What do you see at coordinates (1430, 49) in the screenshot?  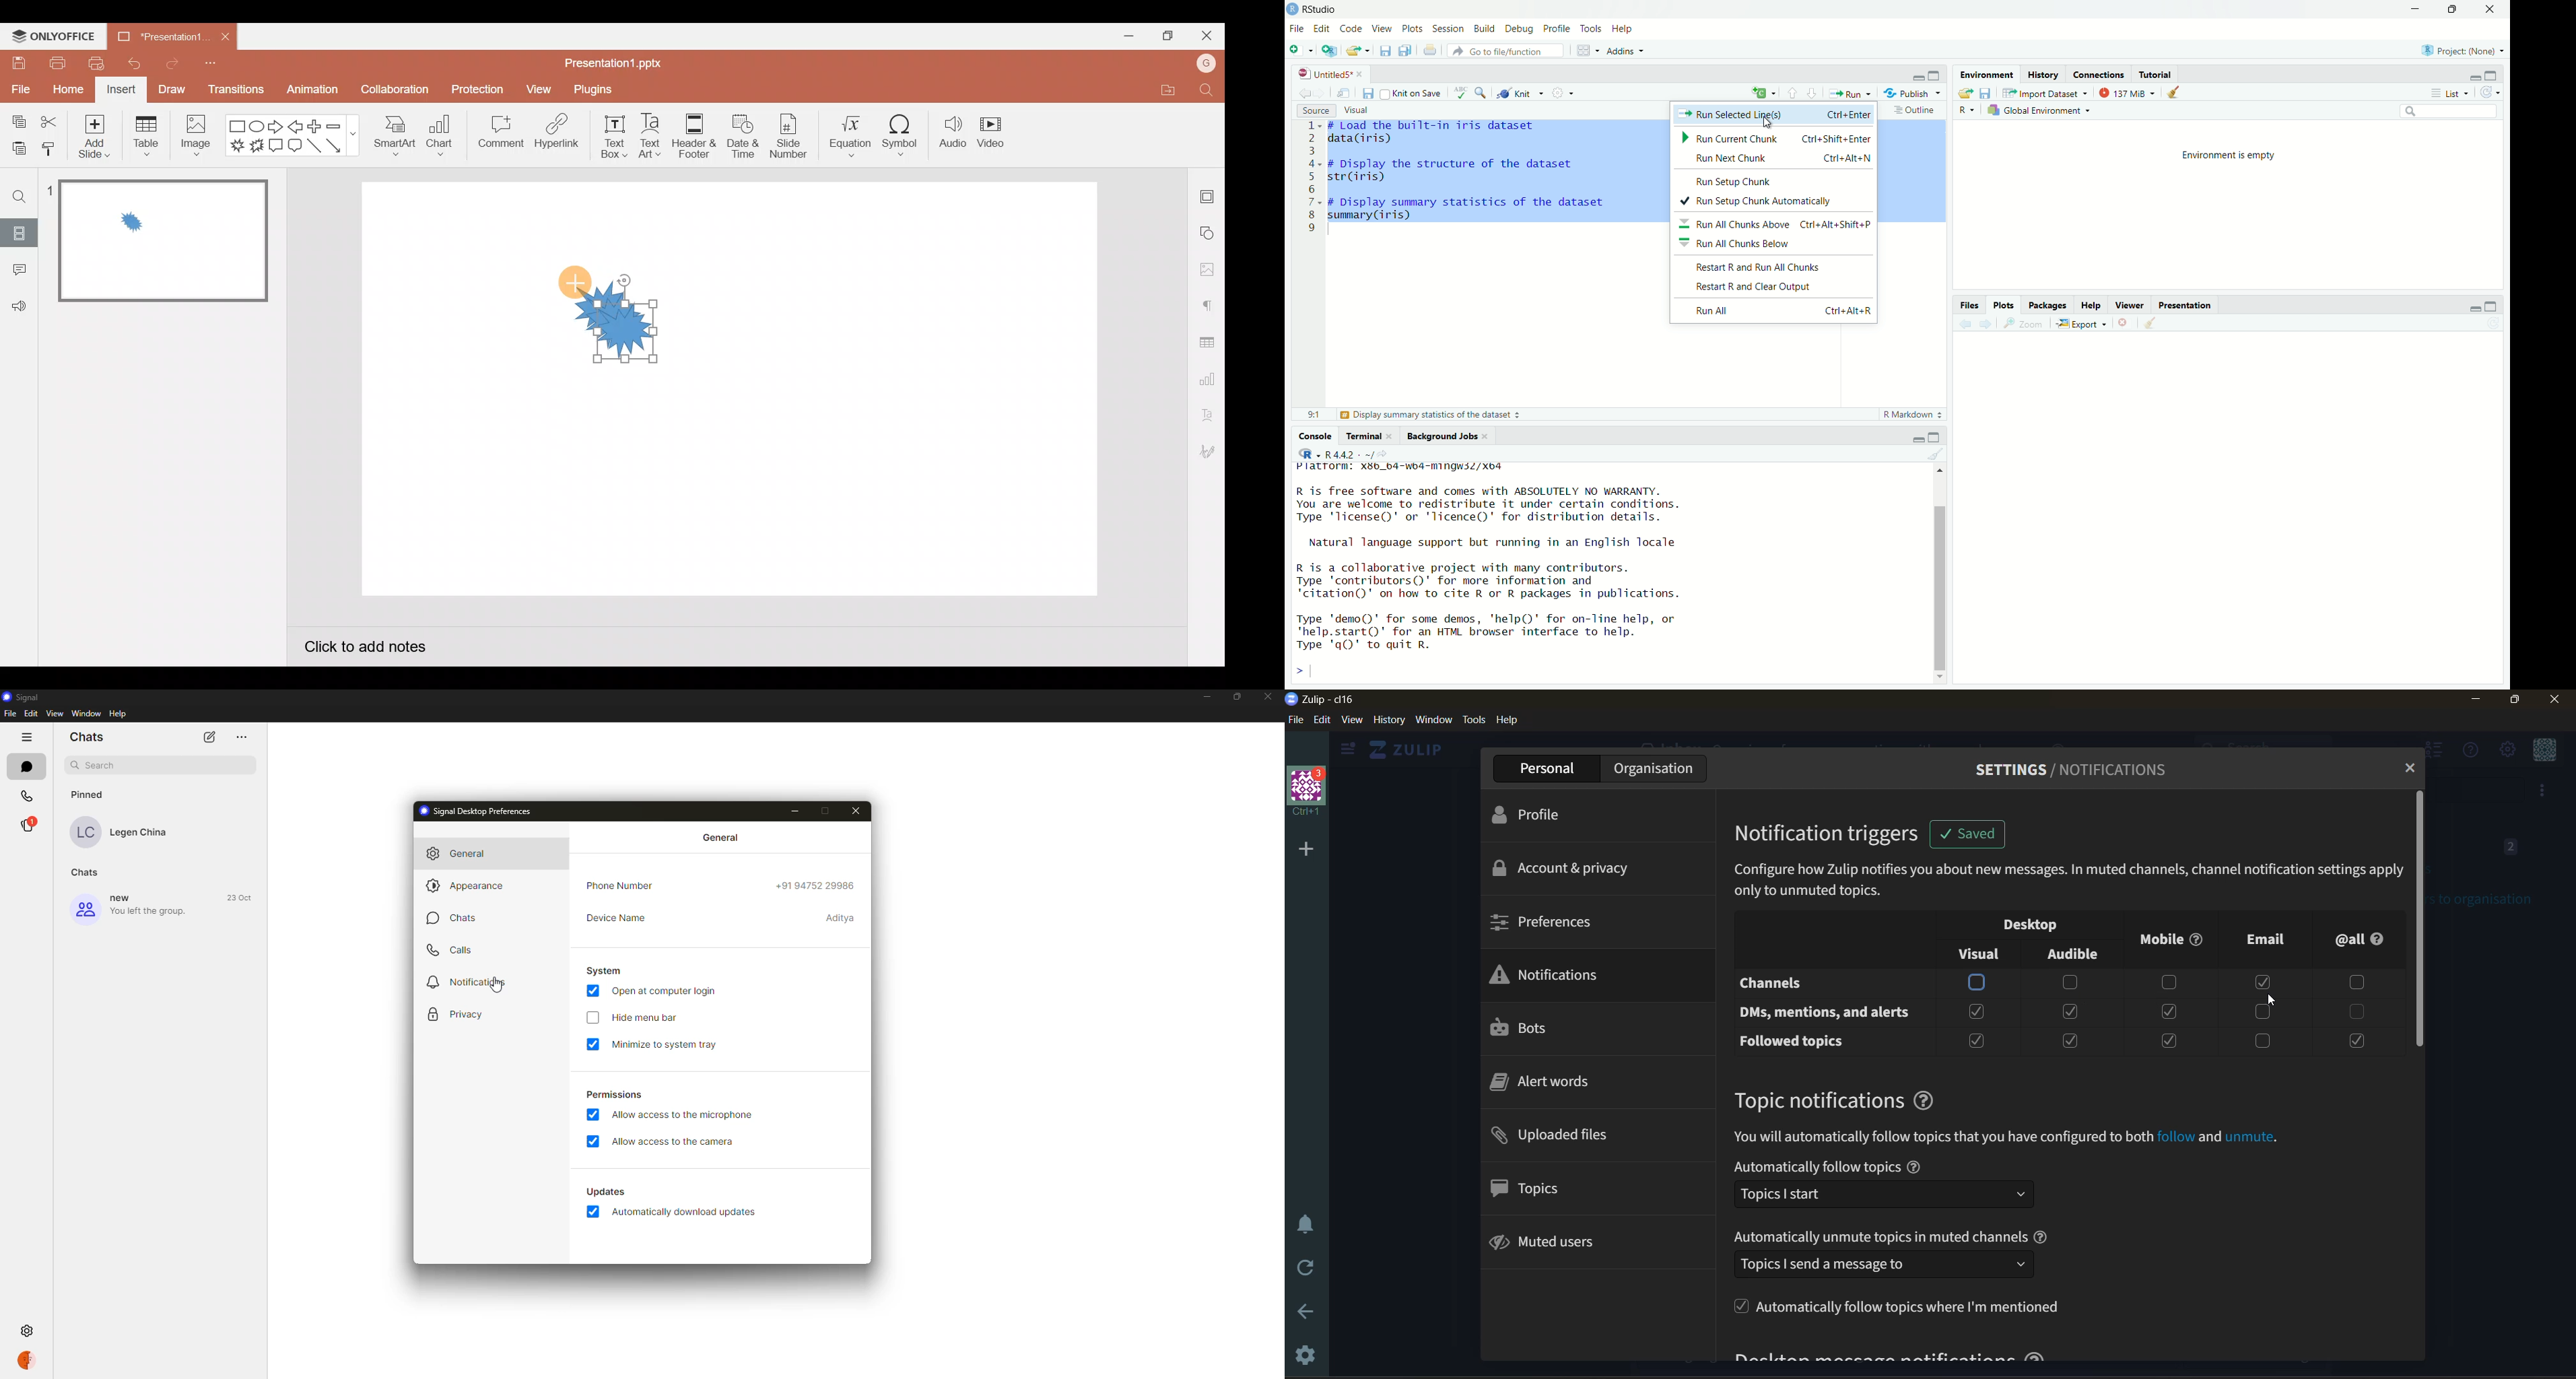 I see `Print` at bounding box center [1430, 49].